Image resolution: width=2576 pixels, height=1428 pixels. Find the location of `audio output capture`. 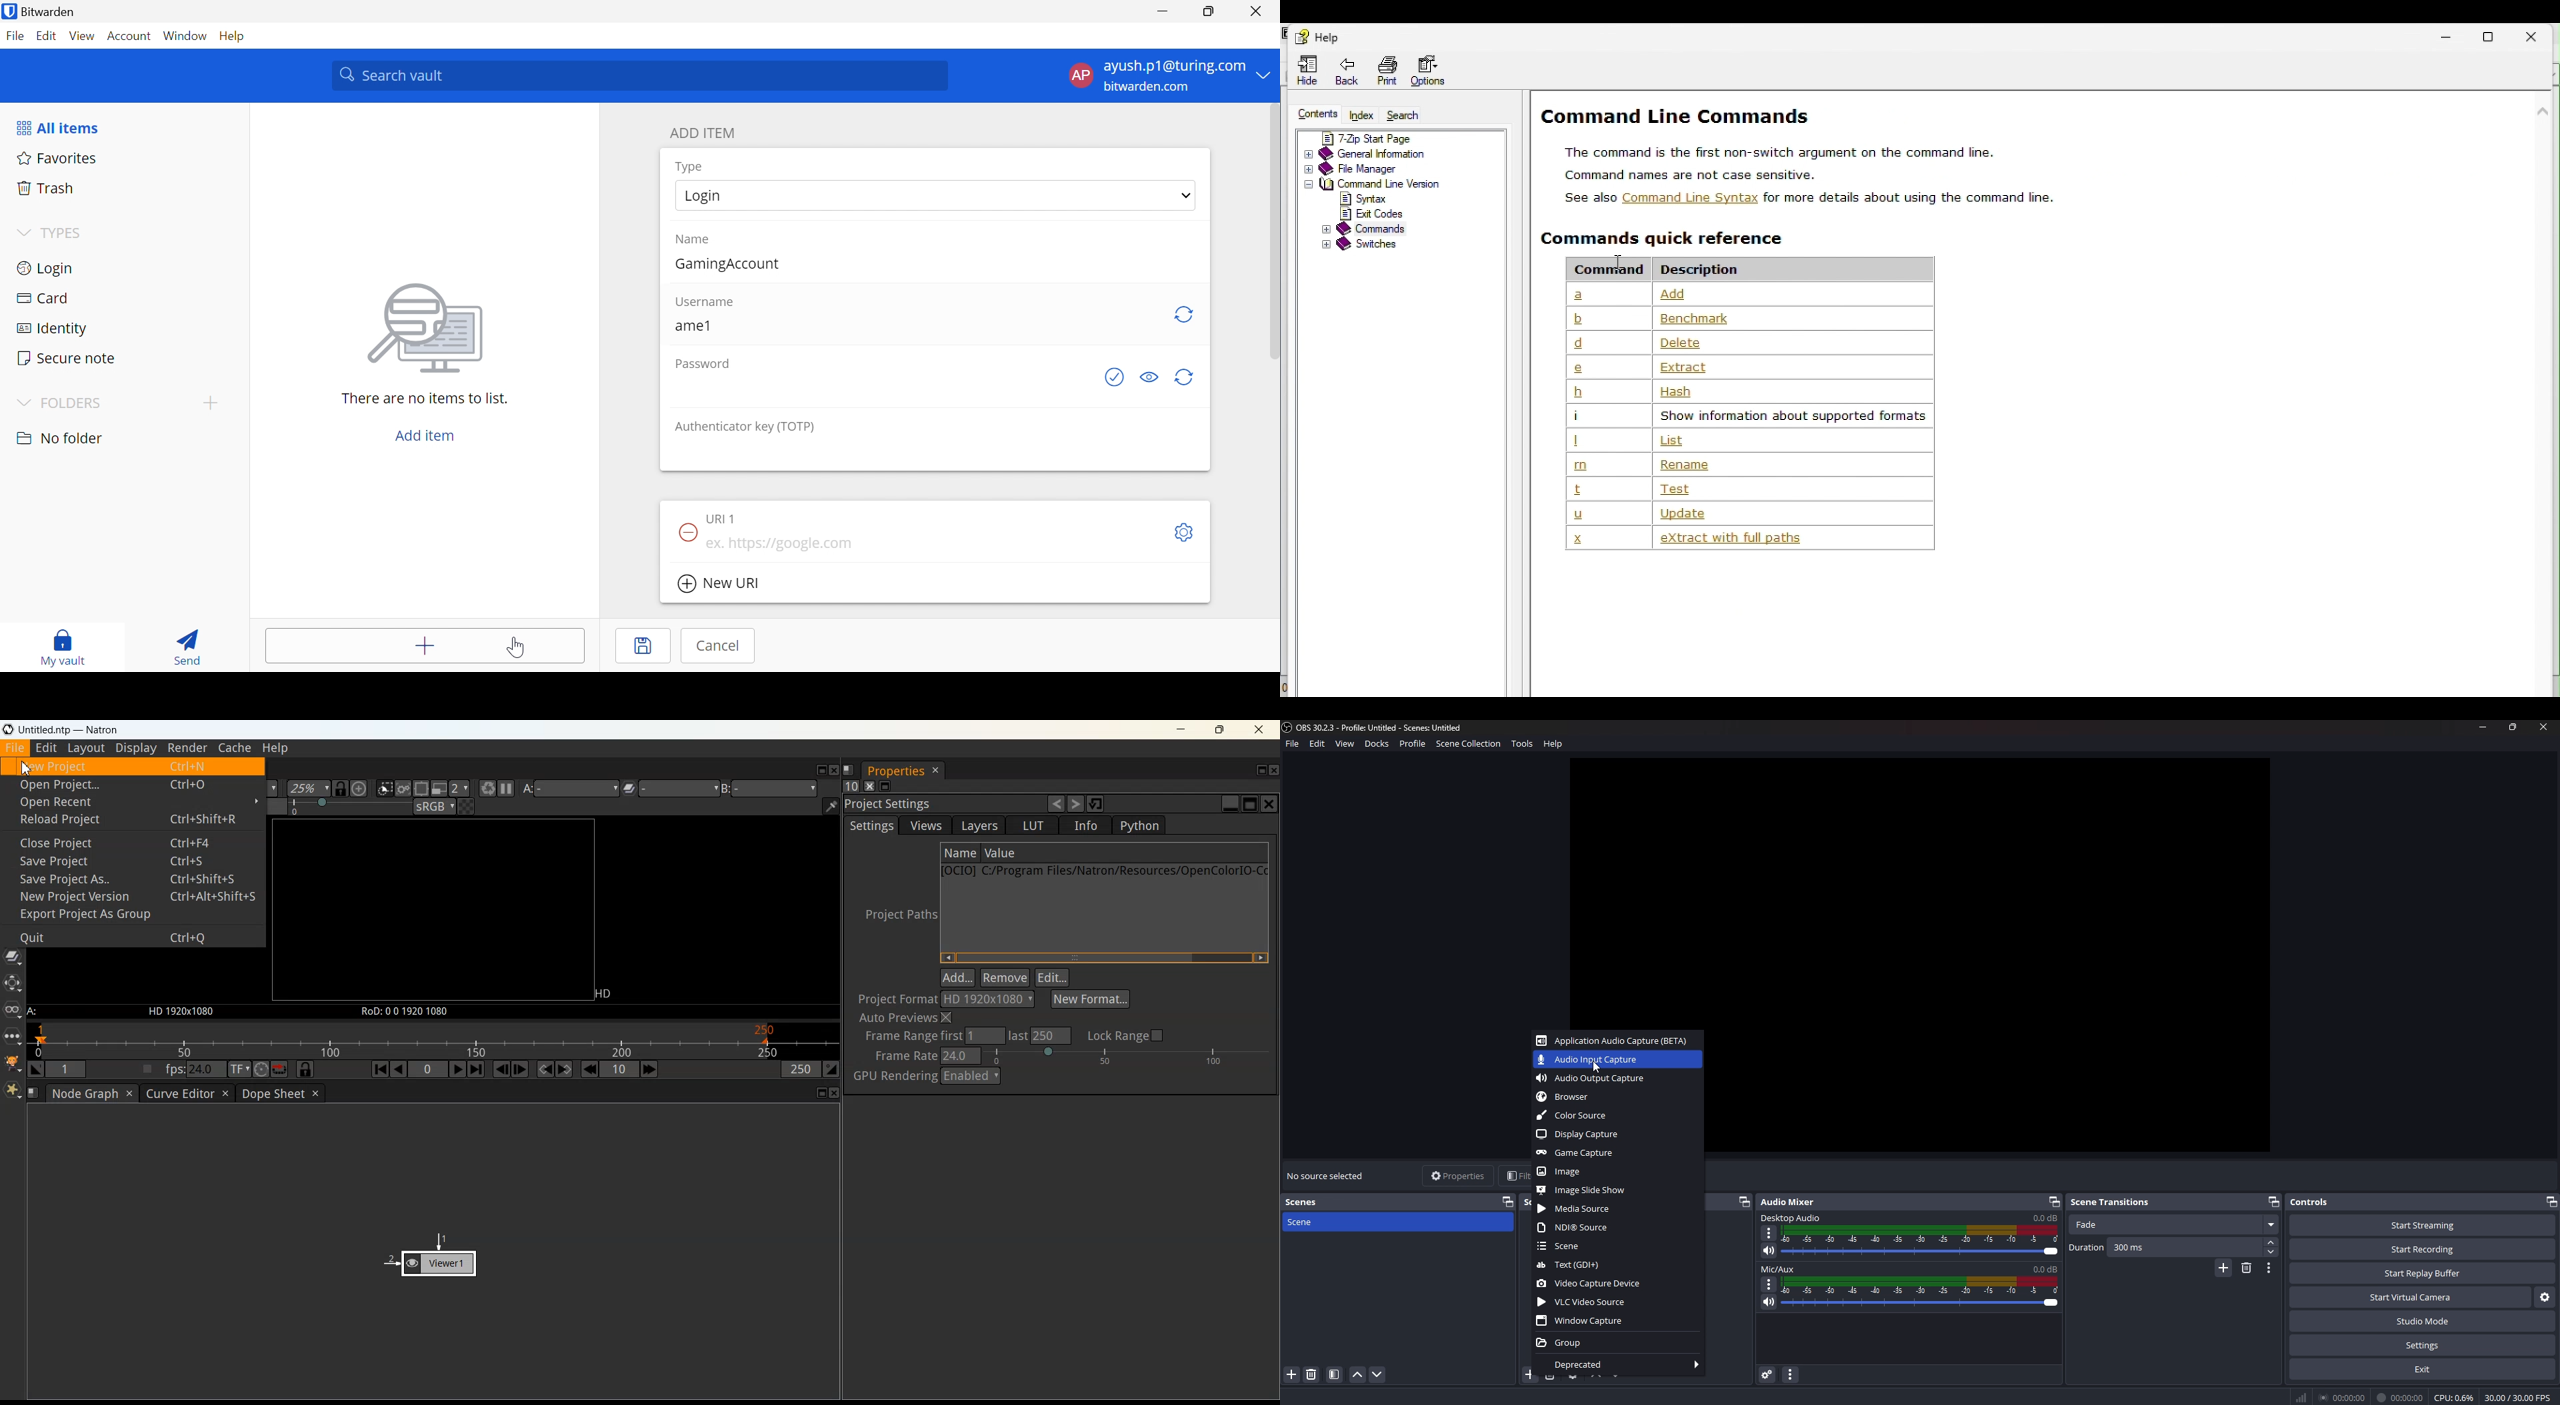

audio output capture is located at coordinates (1617, 1079).